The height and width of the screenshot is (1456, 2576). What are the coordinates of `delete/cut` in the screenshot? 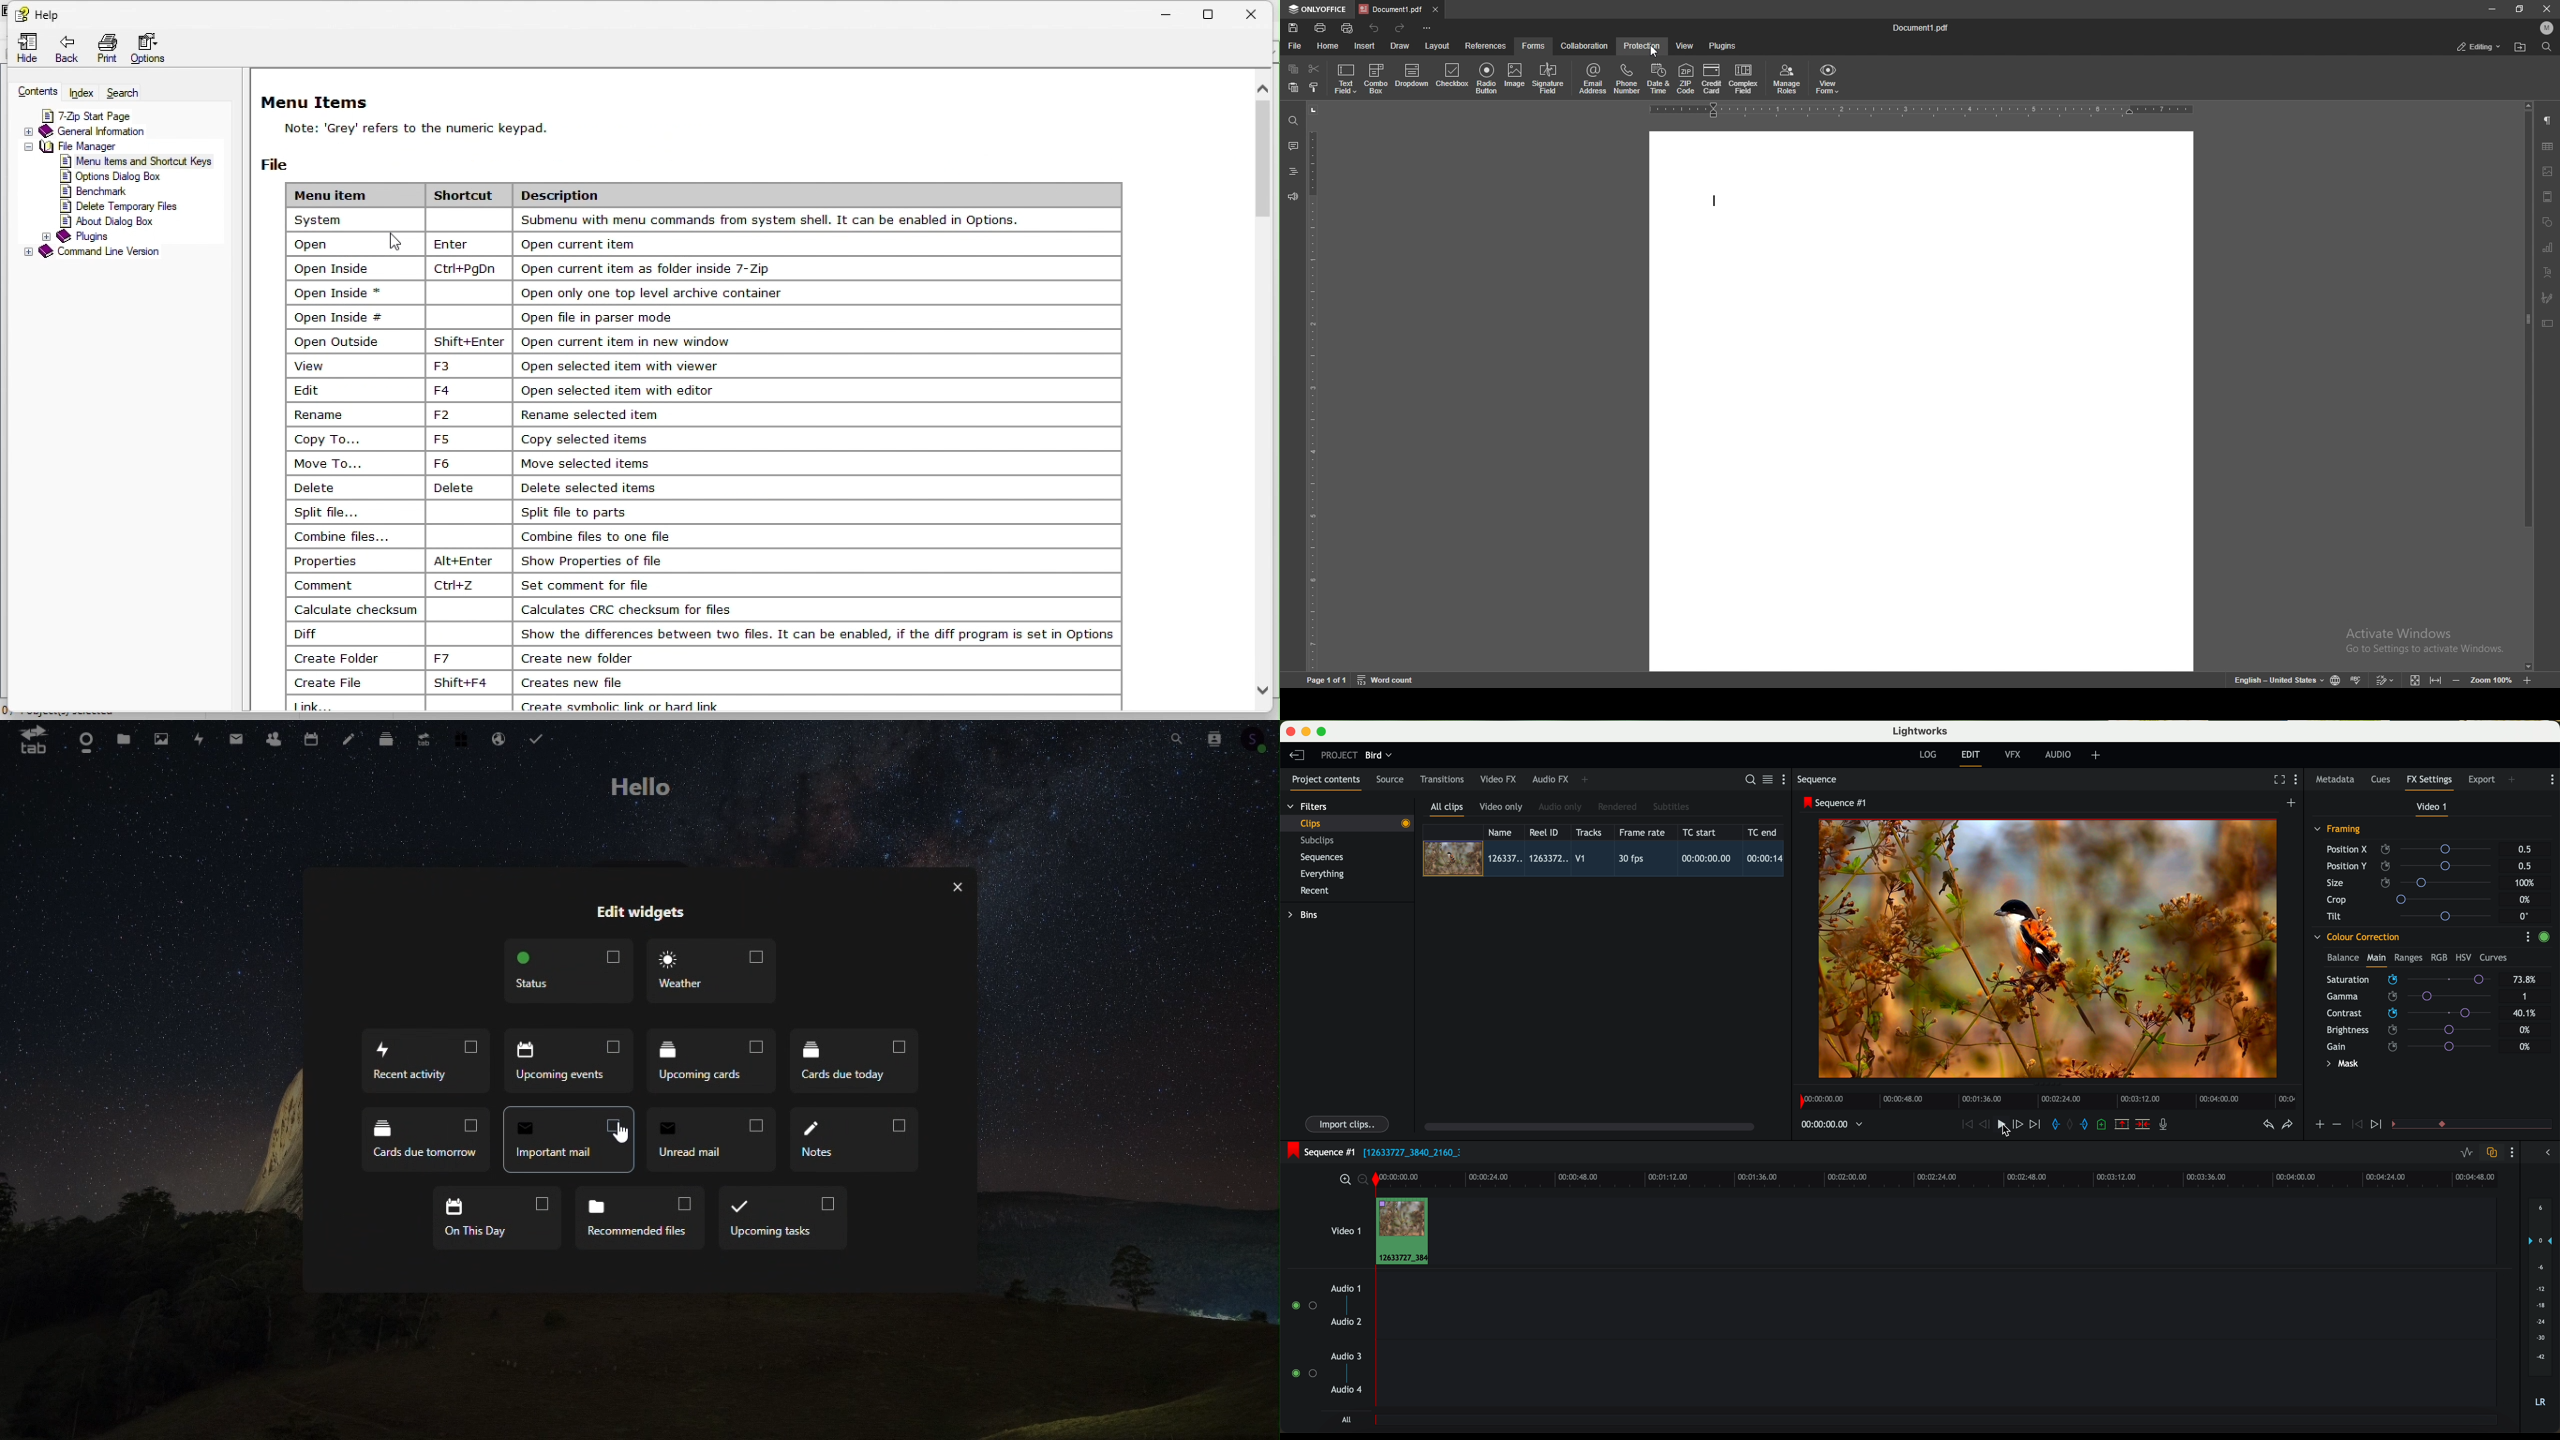 It's located at (2142, 1124).